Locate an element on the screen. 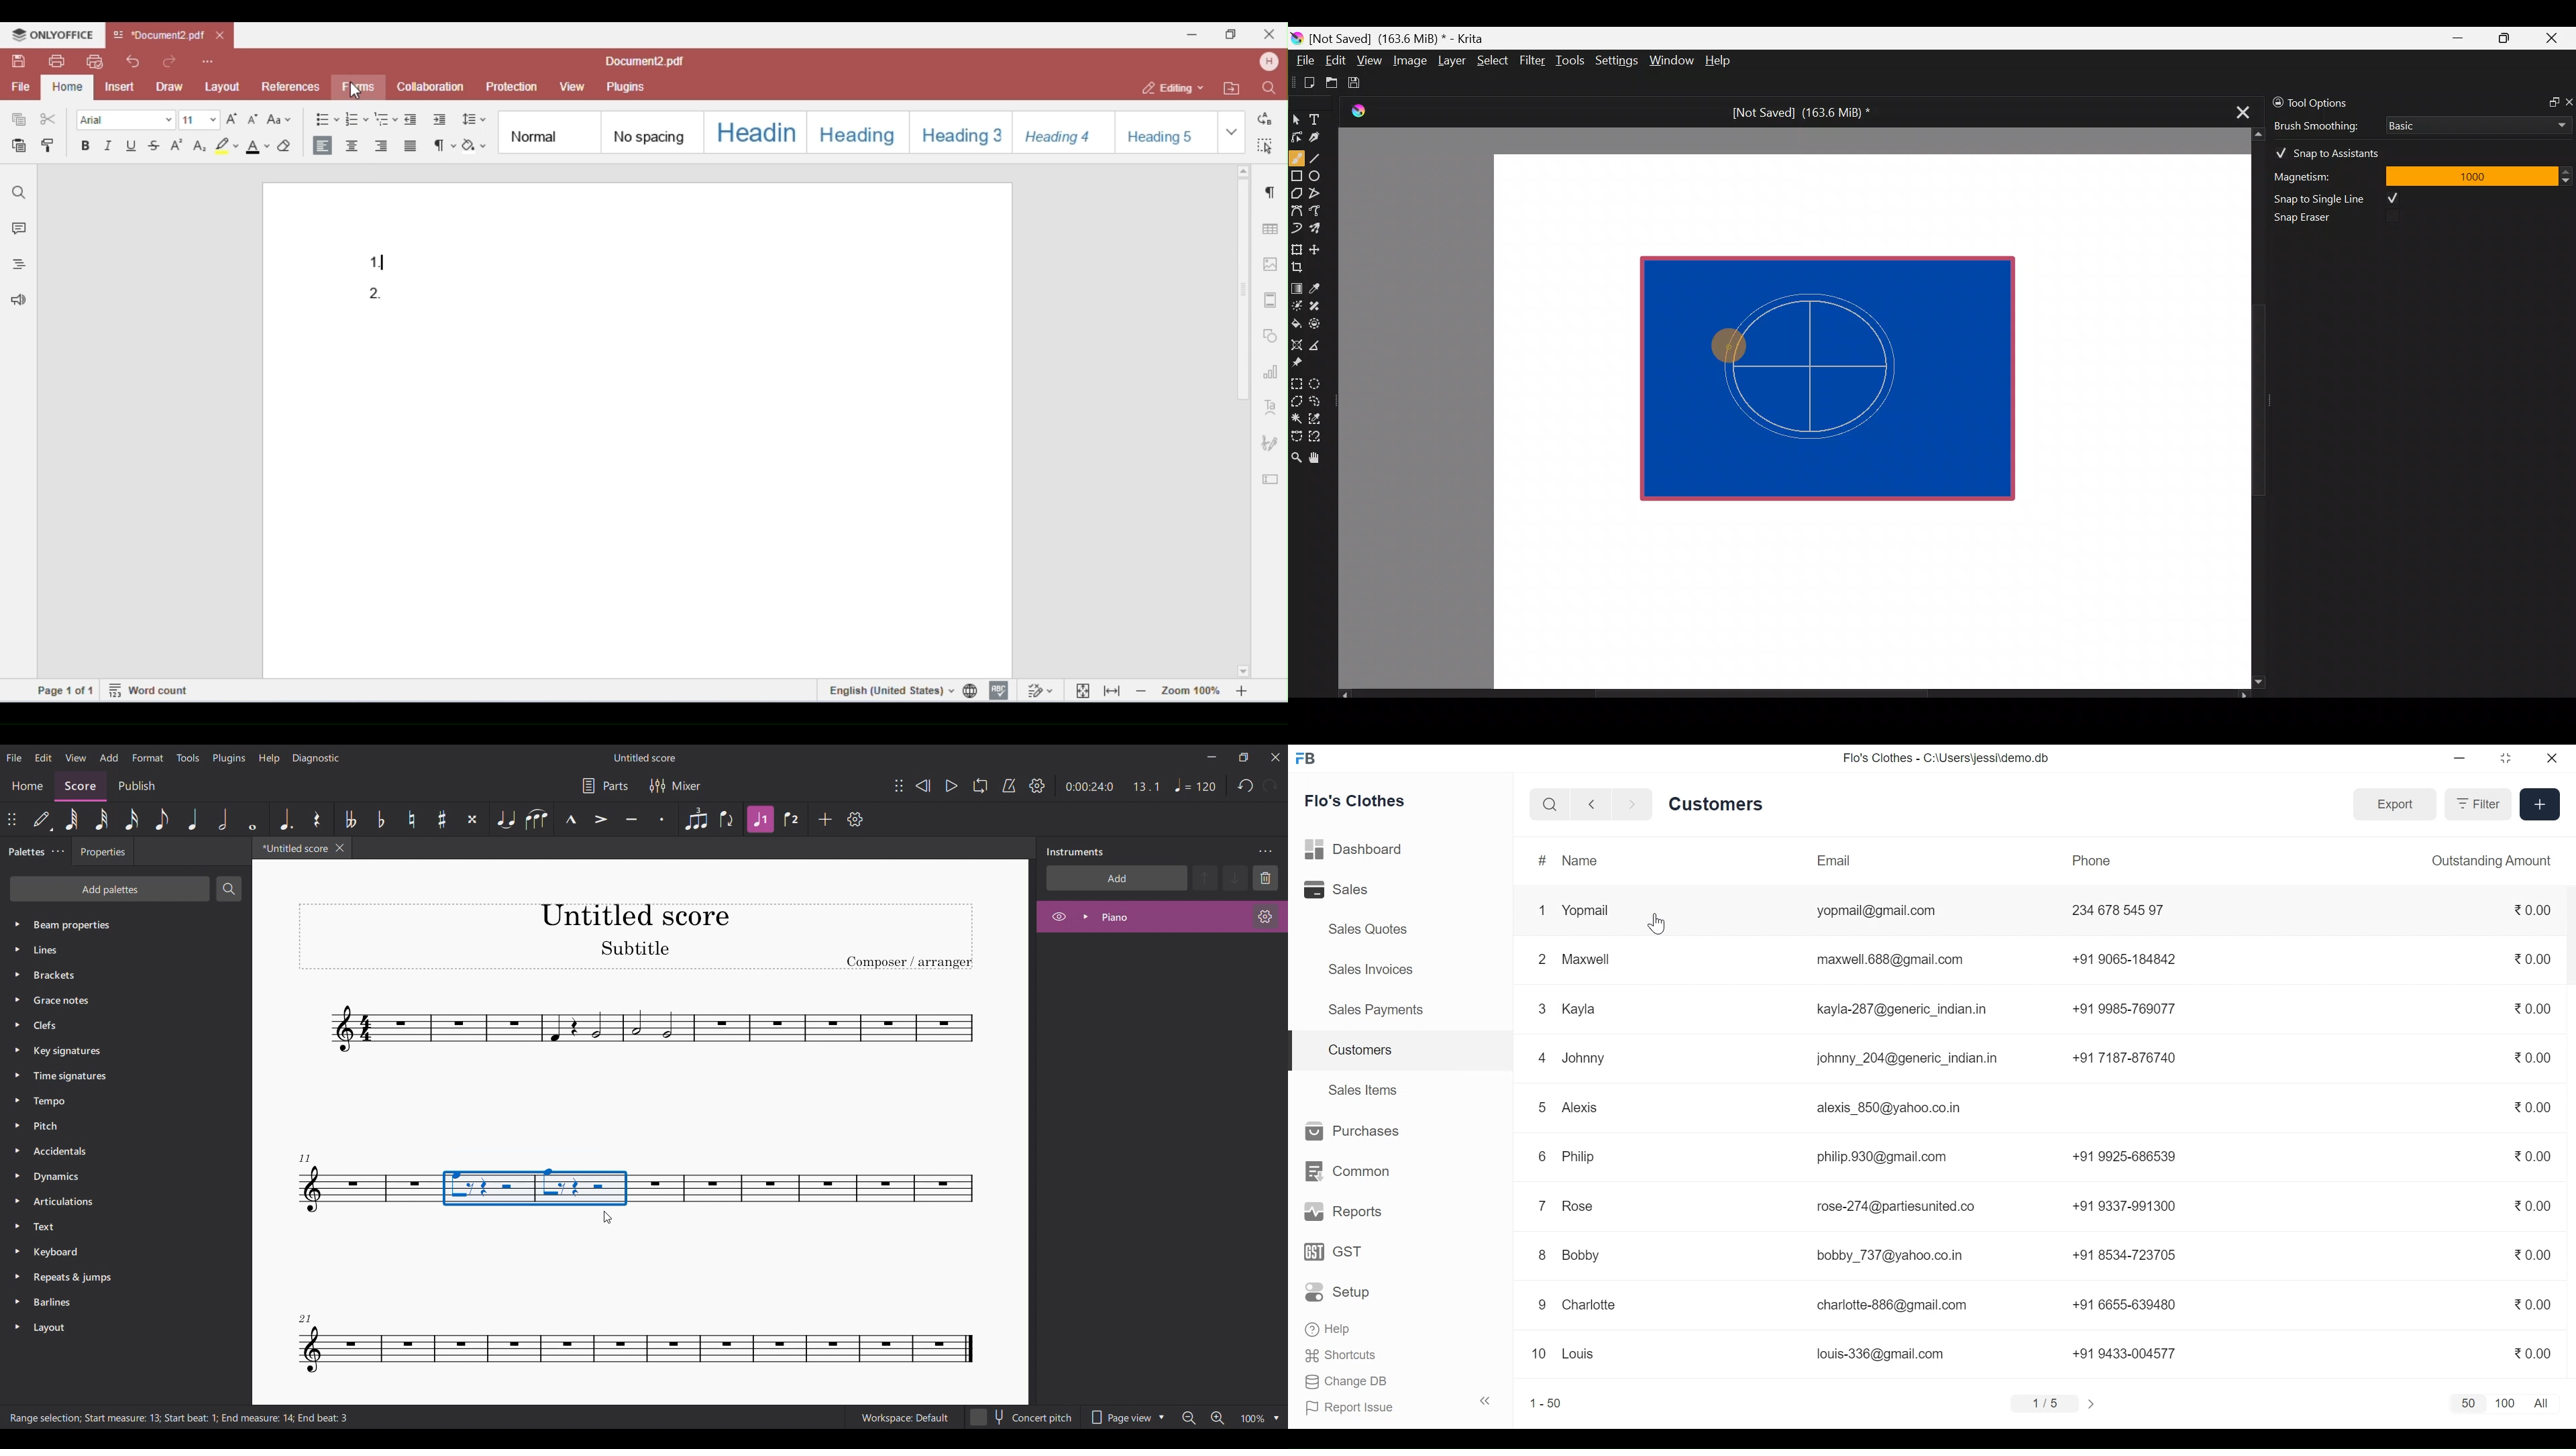  1/5 is located at coordinates (2042, 1403).